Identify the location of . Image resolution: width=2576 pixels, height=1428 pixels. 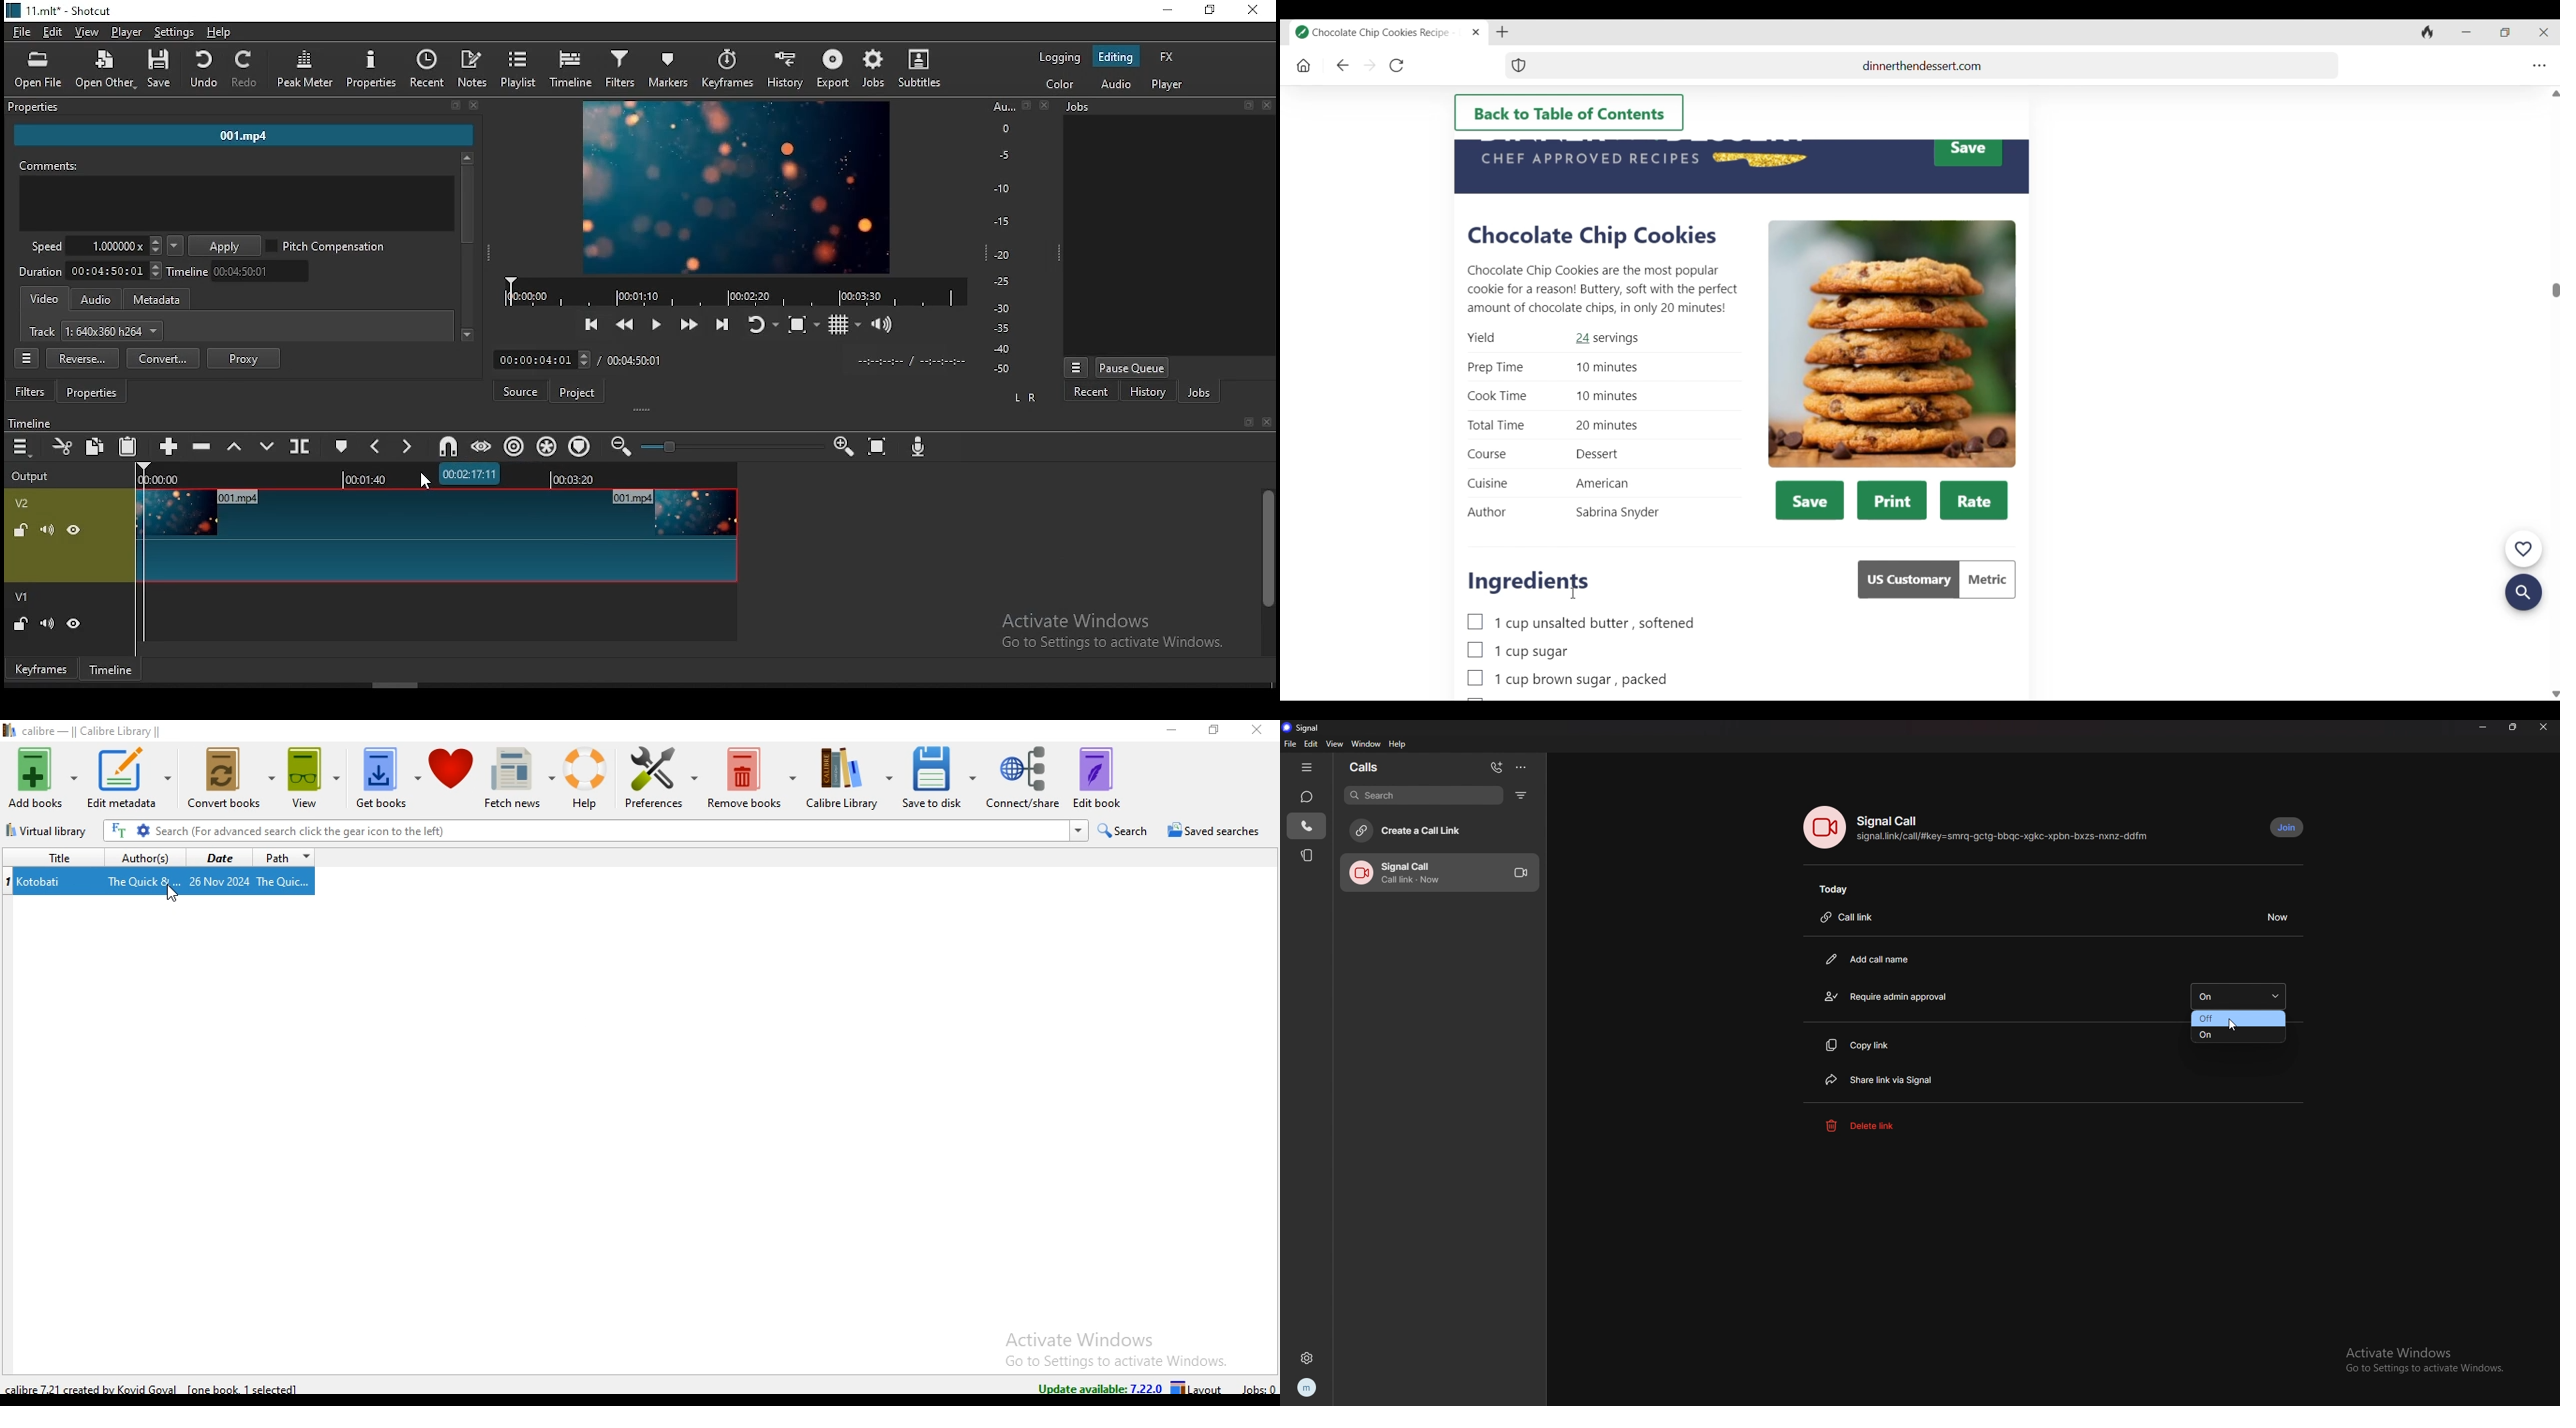
(30, 421).